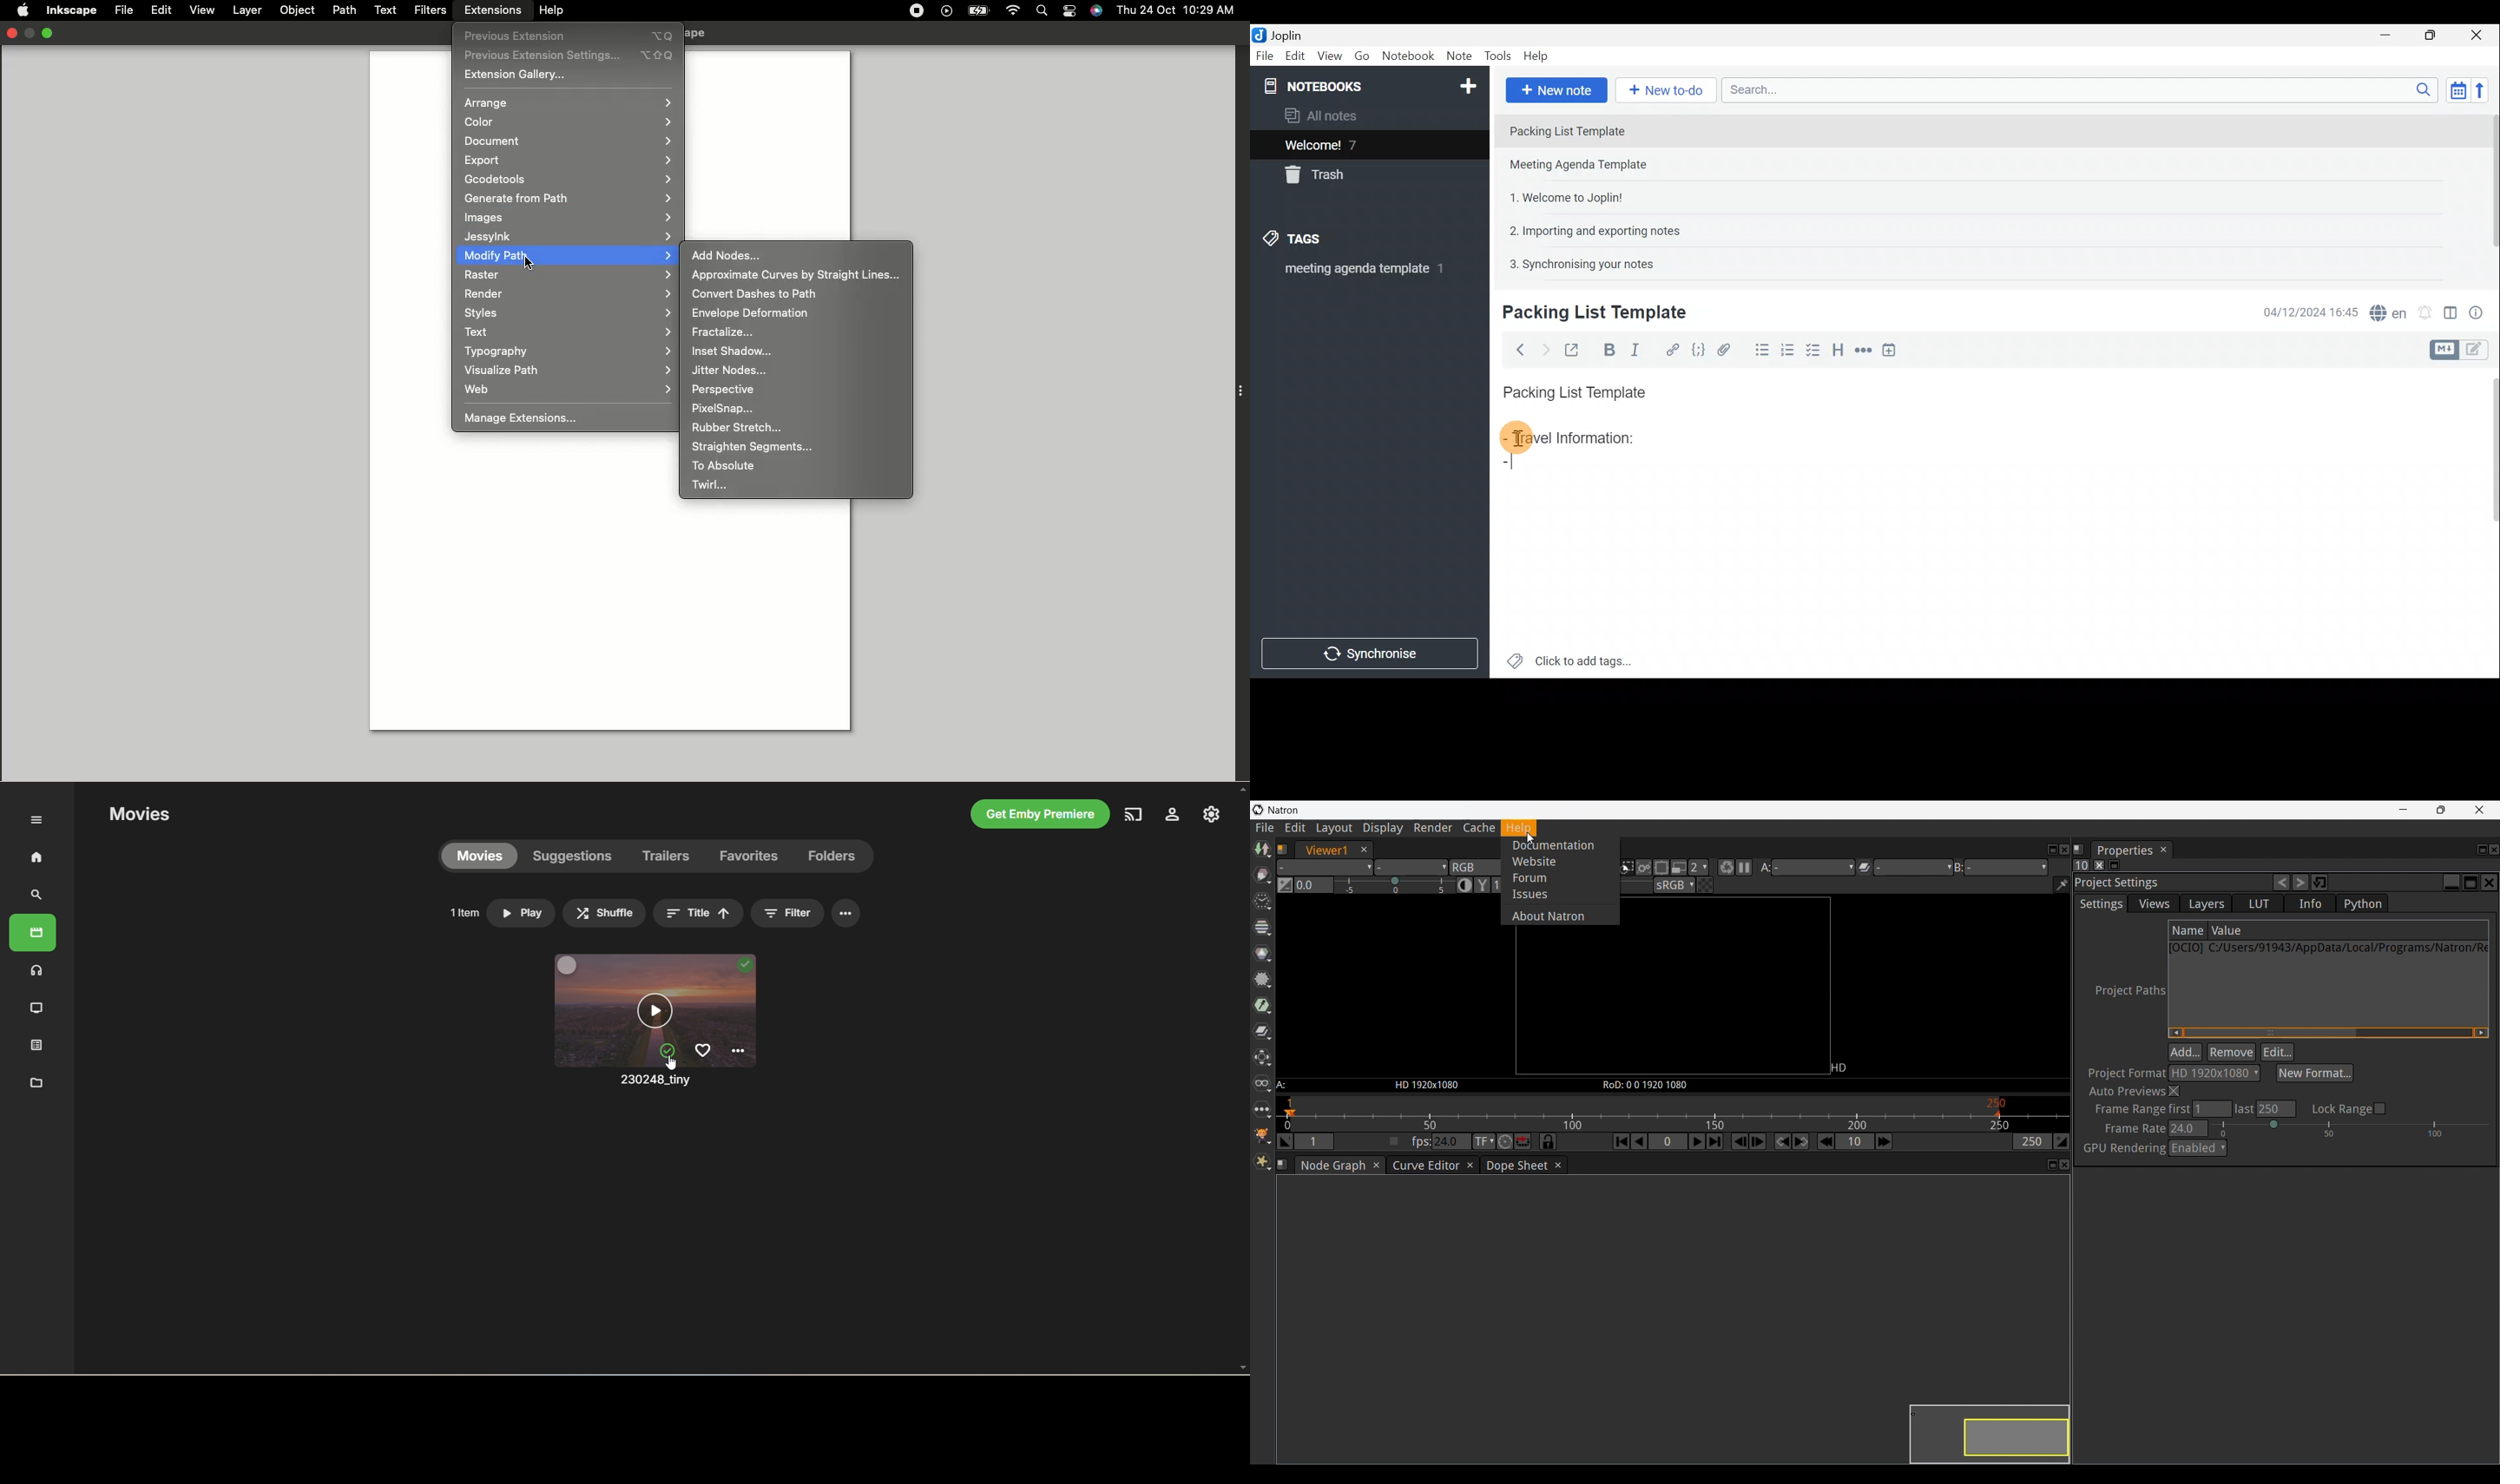 Image resolution: width=2520 pixels, height=1484 pixels. I want to click on Spell checker, so click(2385, 310).